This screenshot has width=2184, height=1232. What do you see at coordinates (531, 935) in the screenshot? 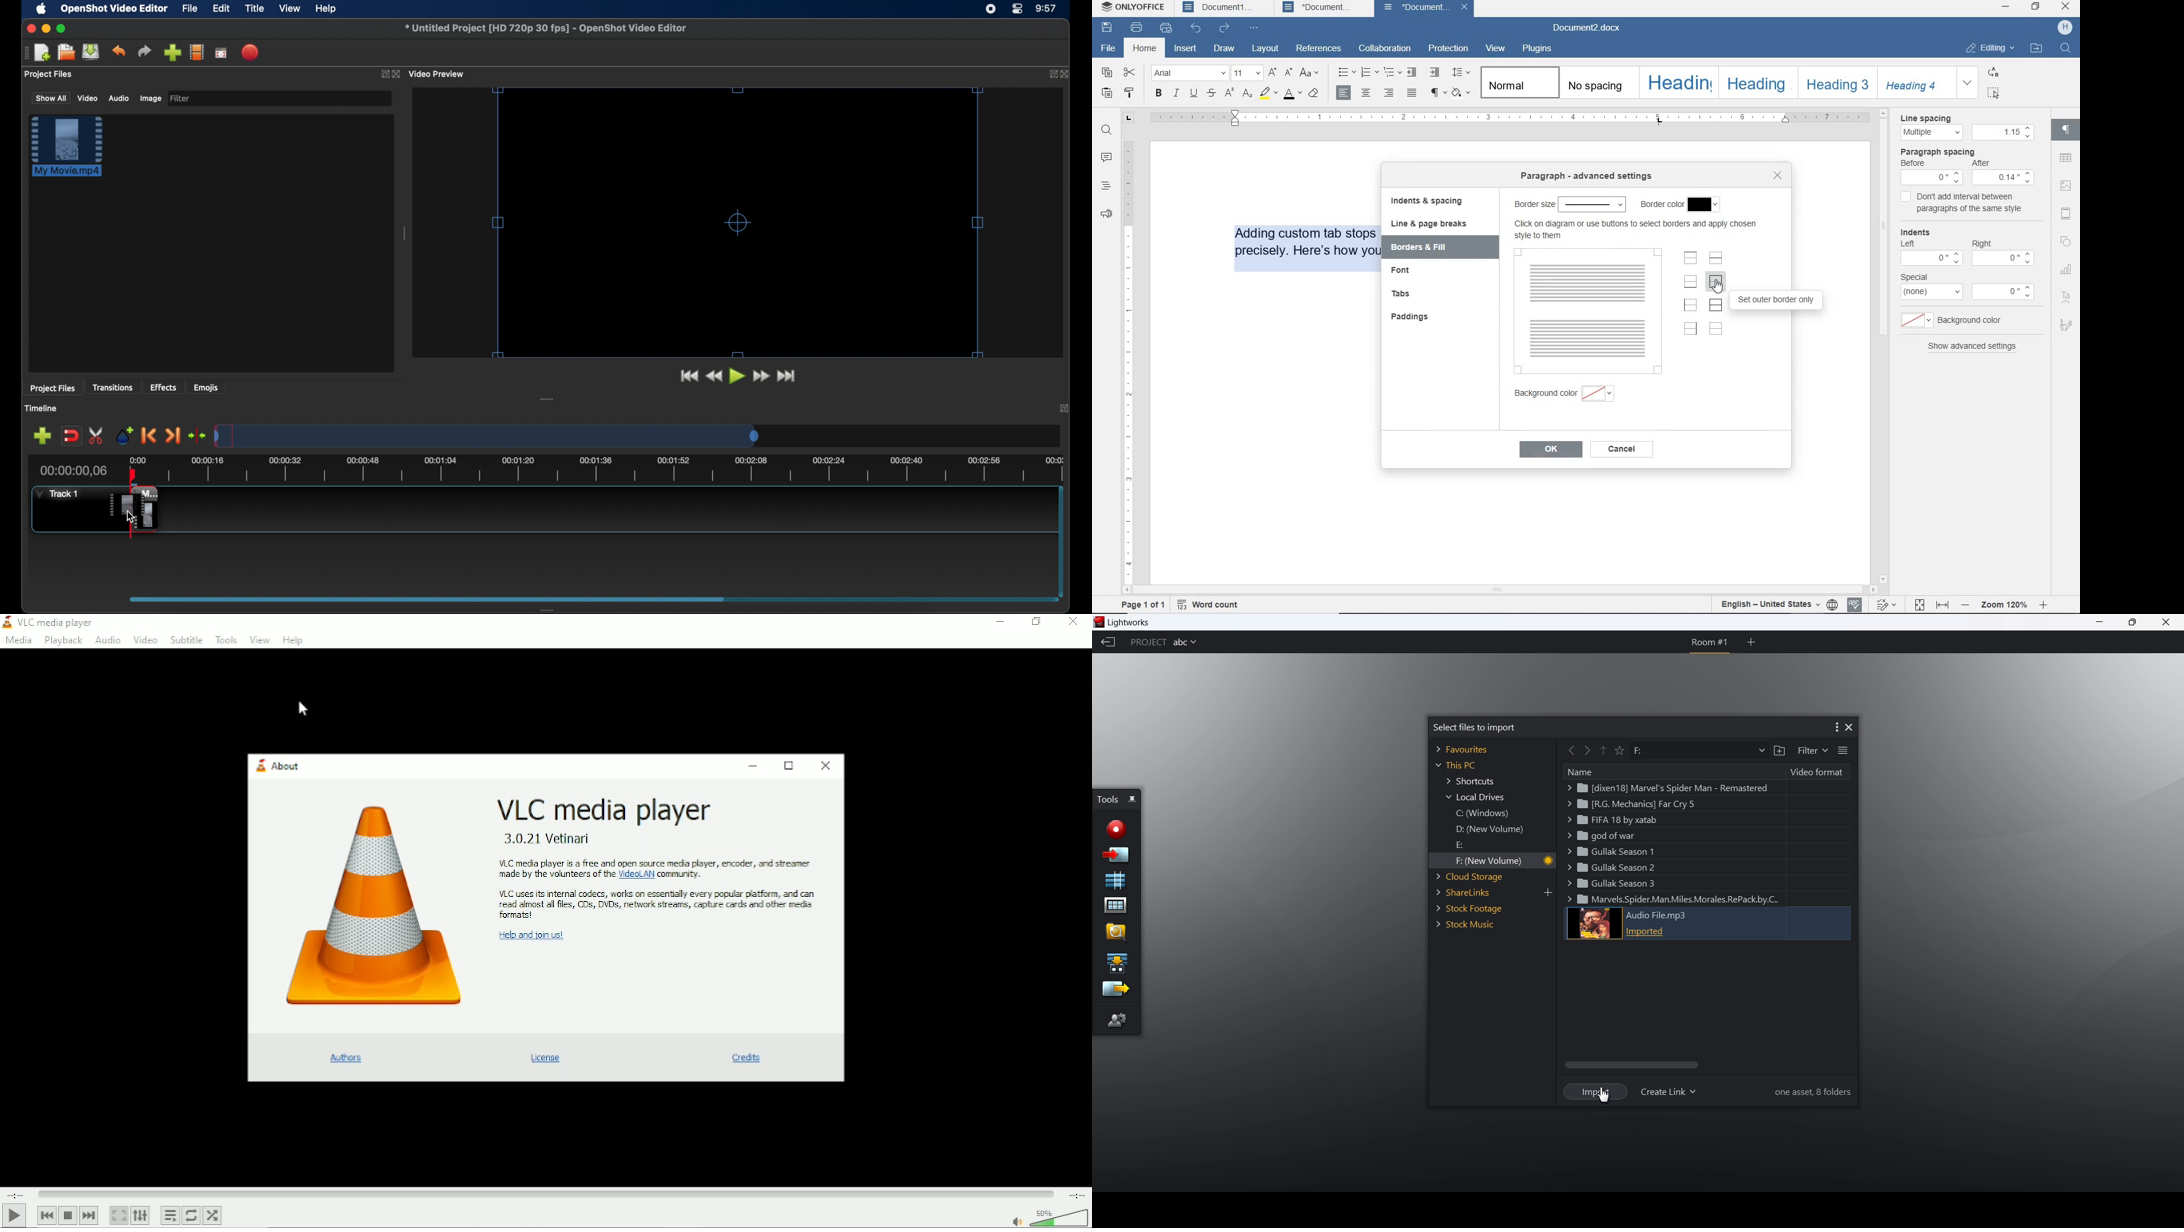
I see `help and join us` at bounding box center [531, 935].